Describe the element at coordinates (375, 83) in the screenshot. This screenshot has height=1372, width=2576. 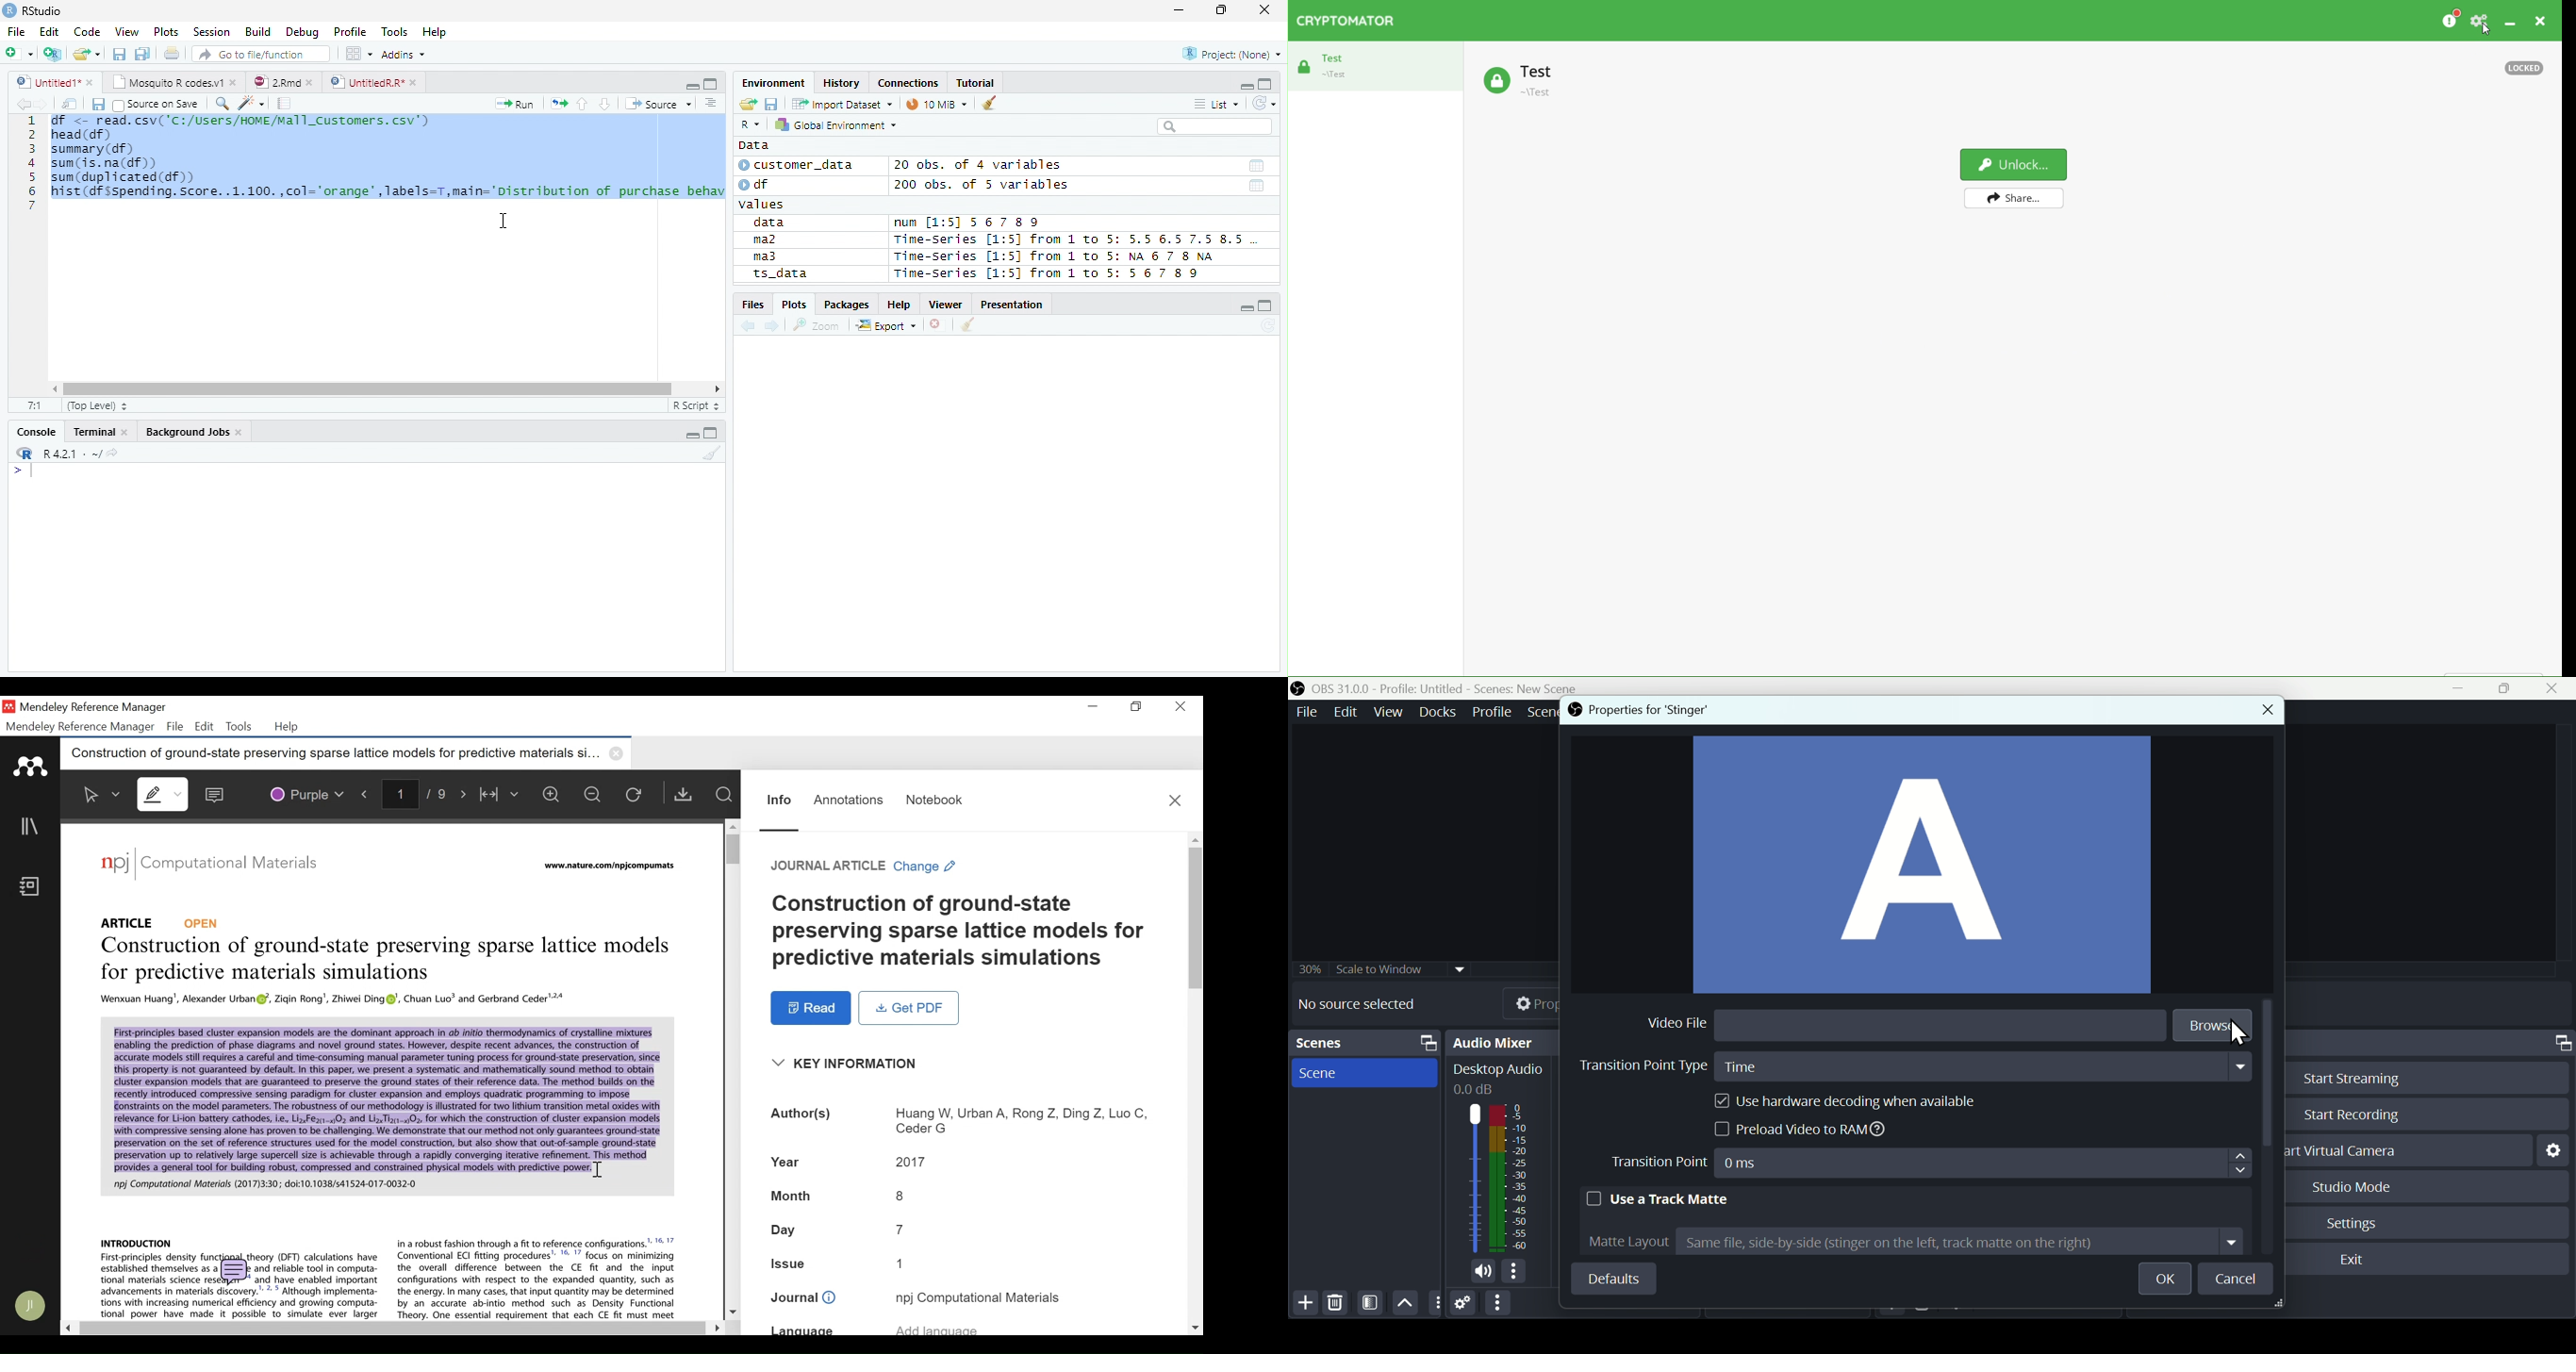
I see `UnititledR.R` at that location.